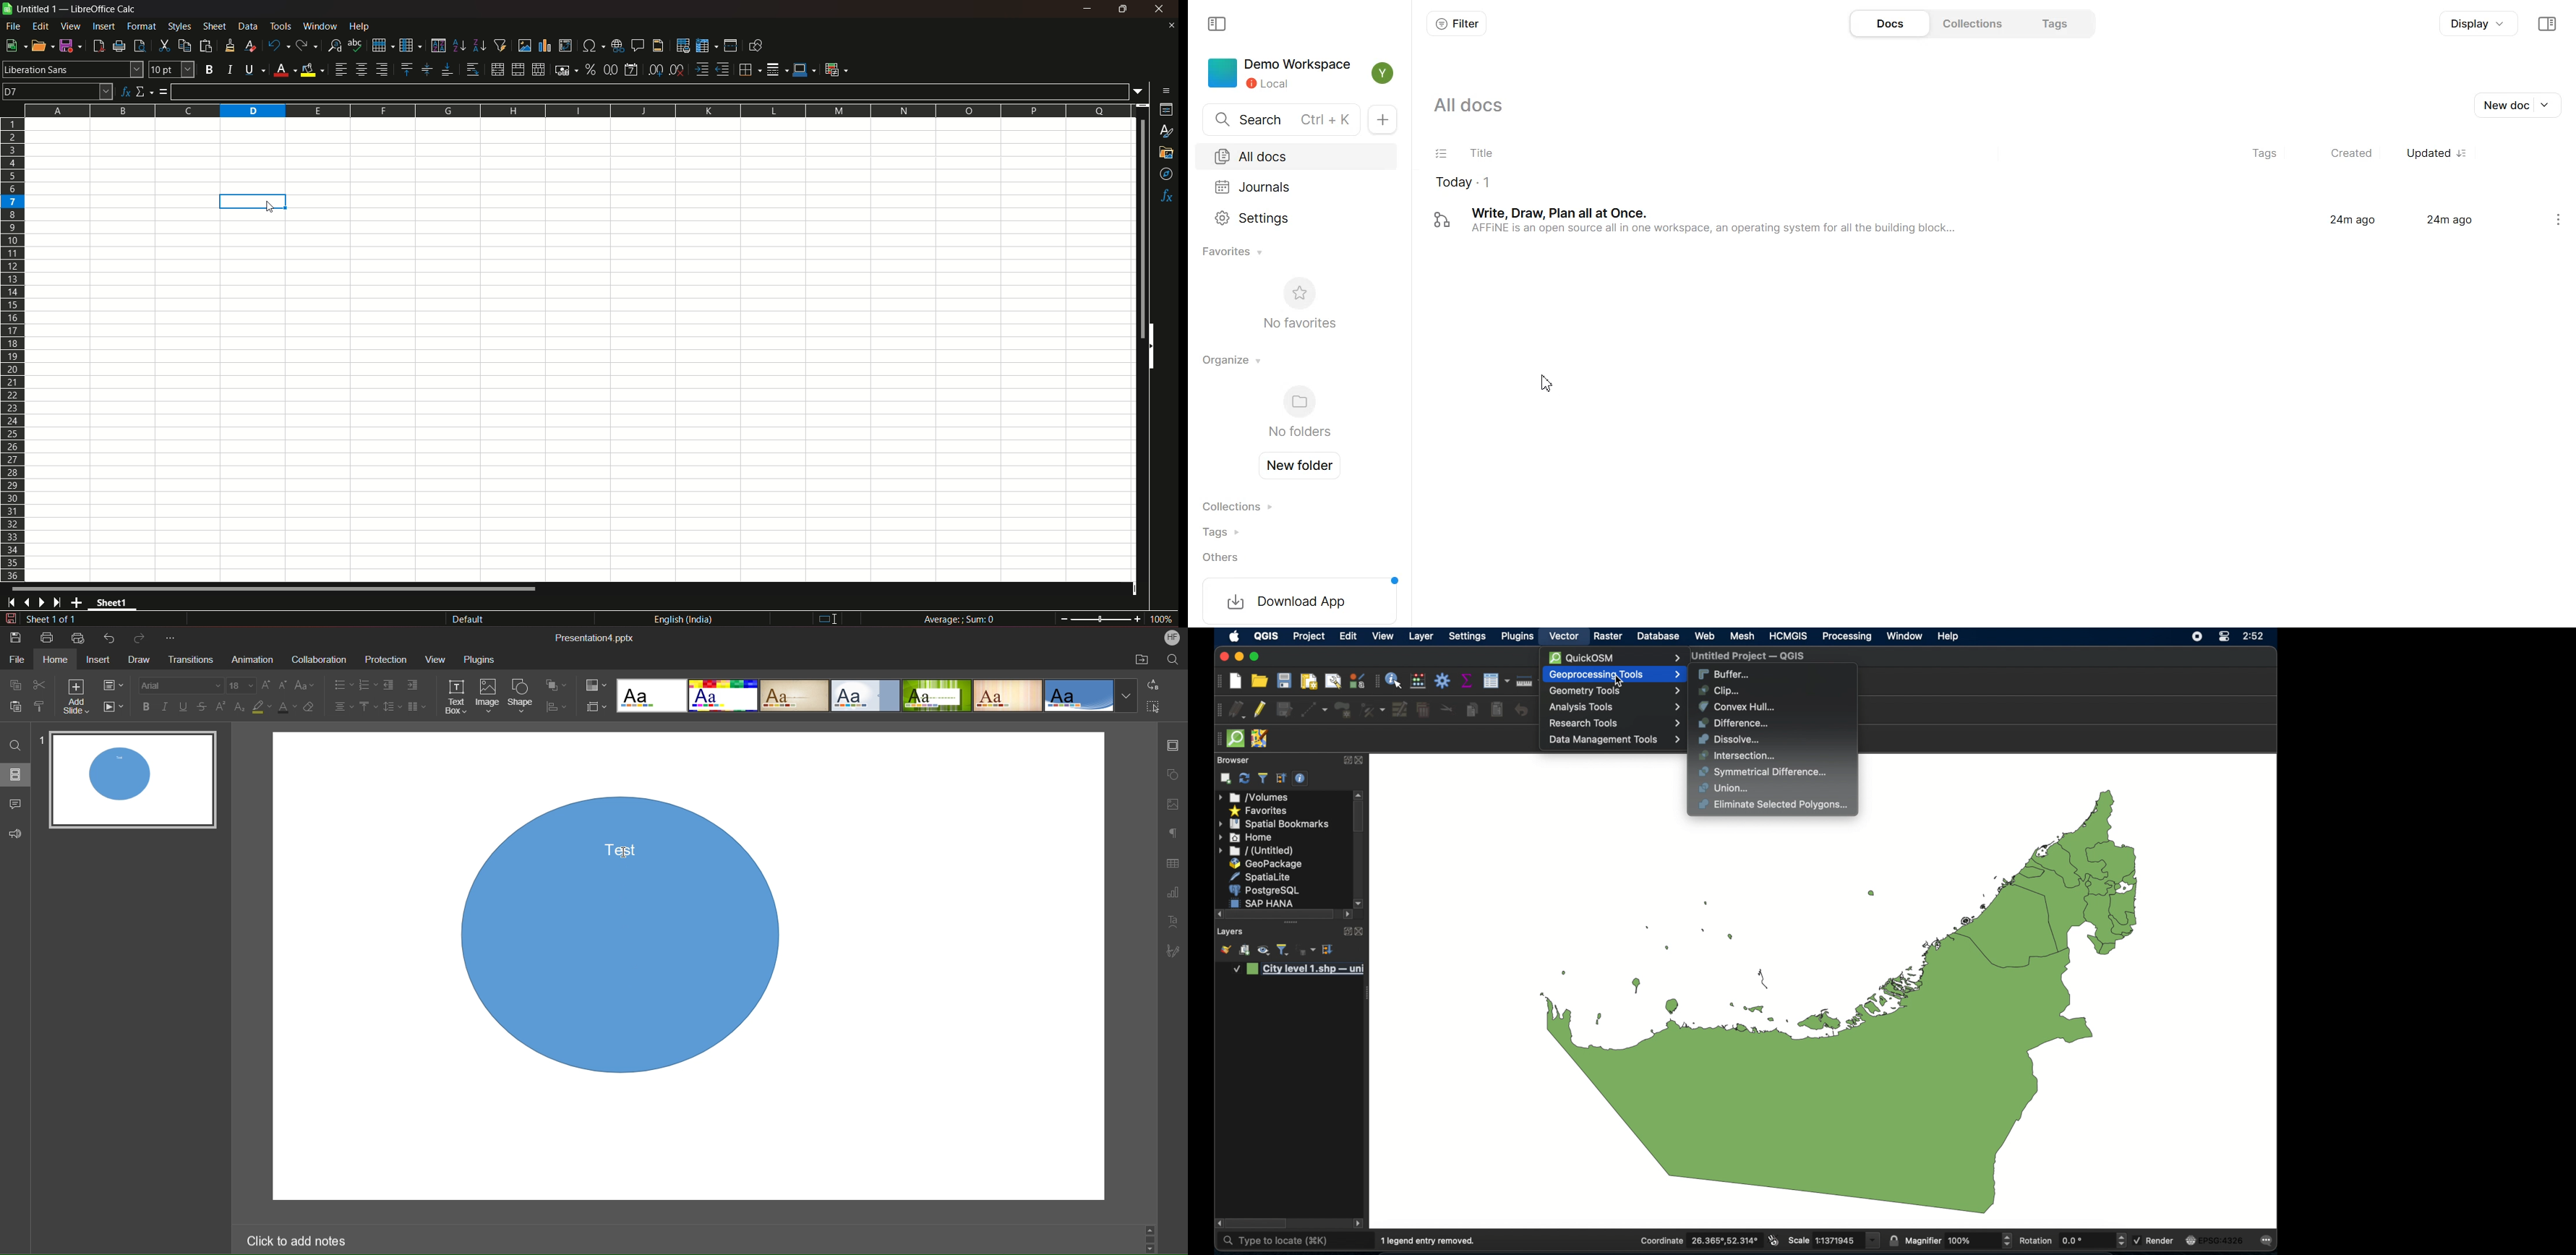 The width and height of the screenshot is (2576, 1260). Describe the element at coordinates (2254, 637) in the screenshot. I see `time` at that location.